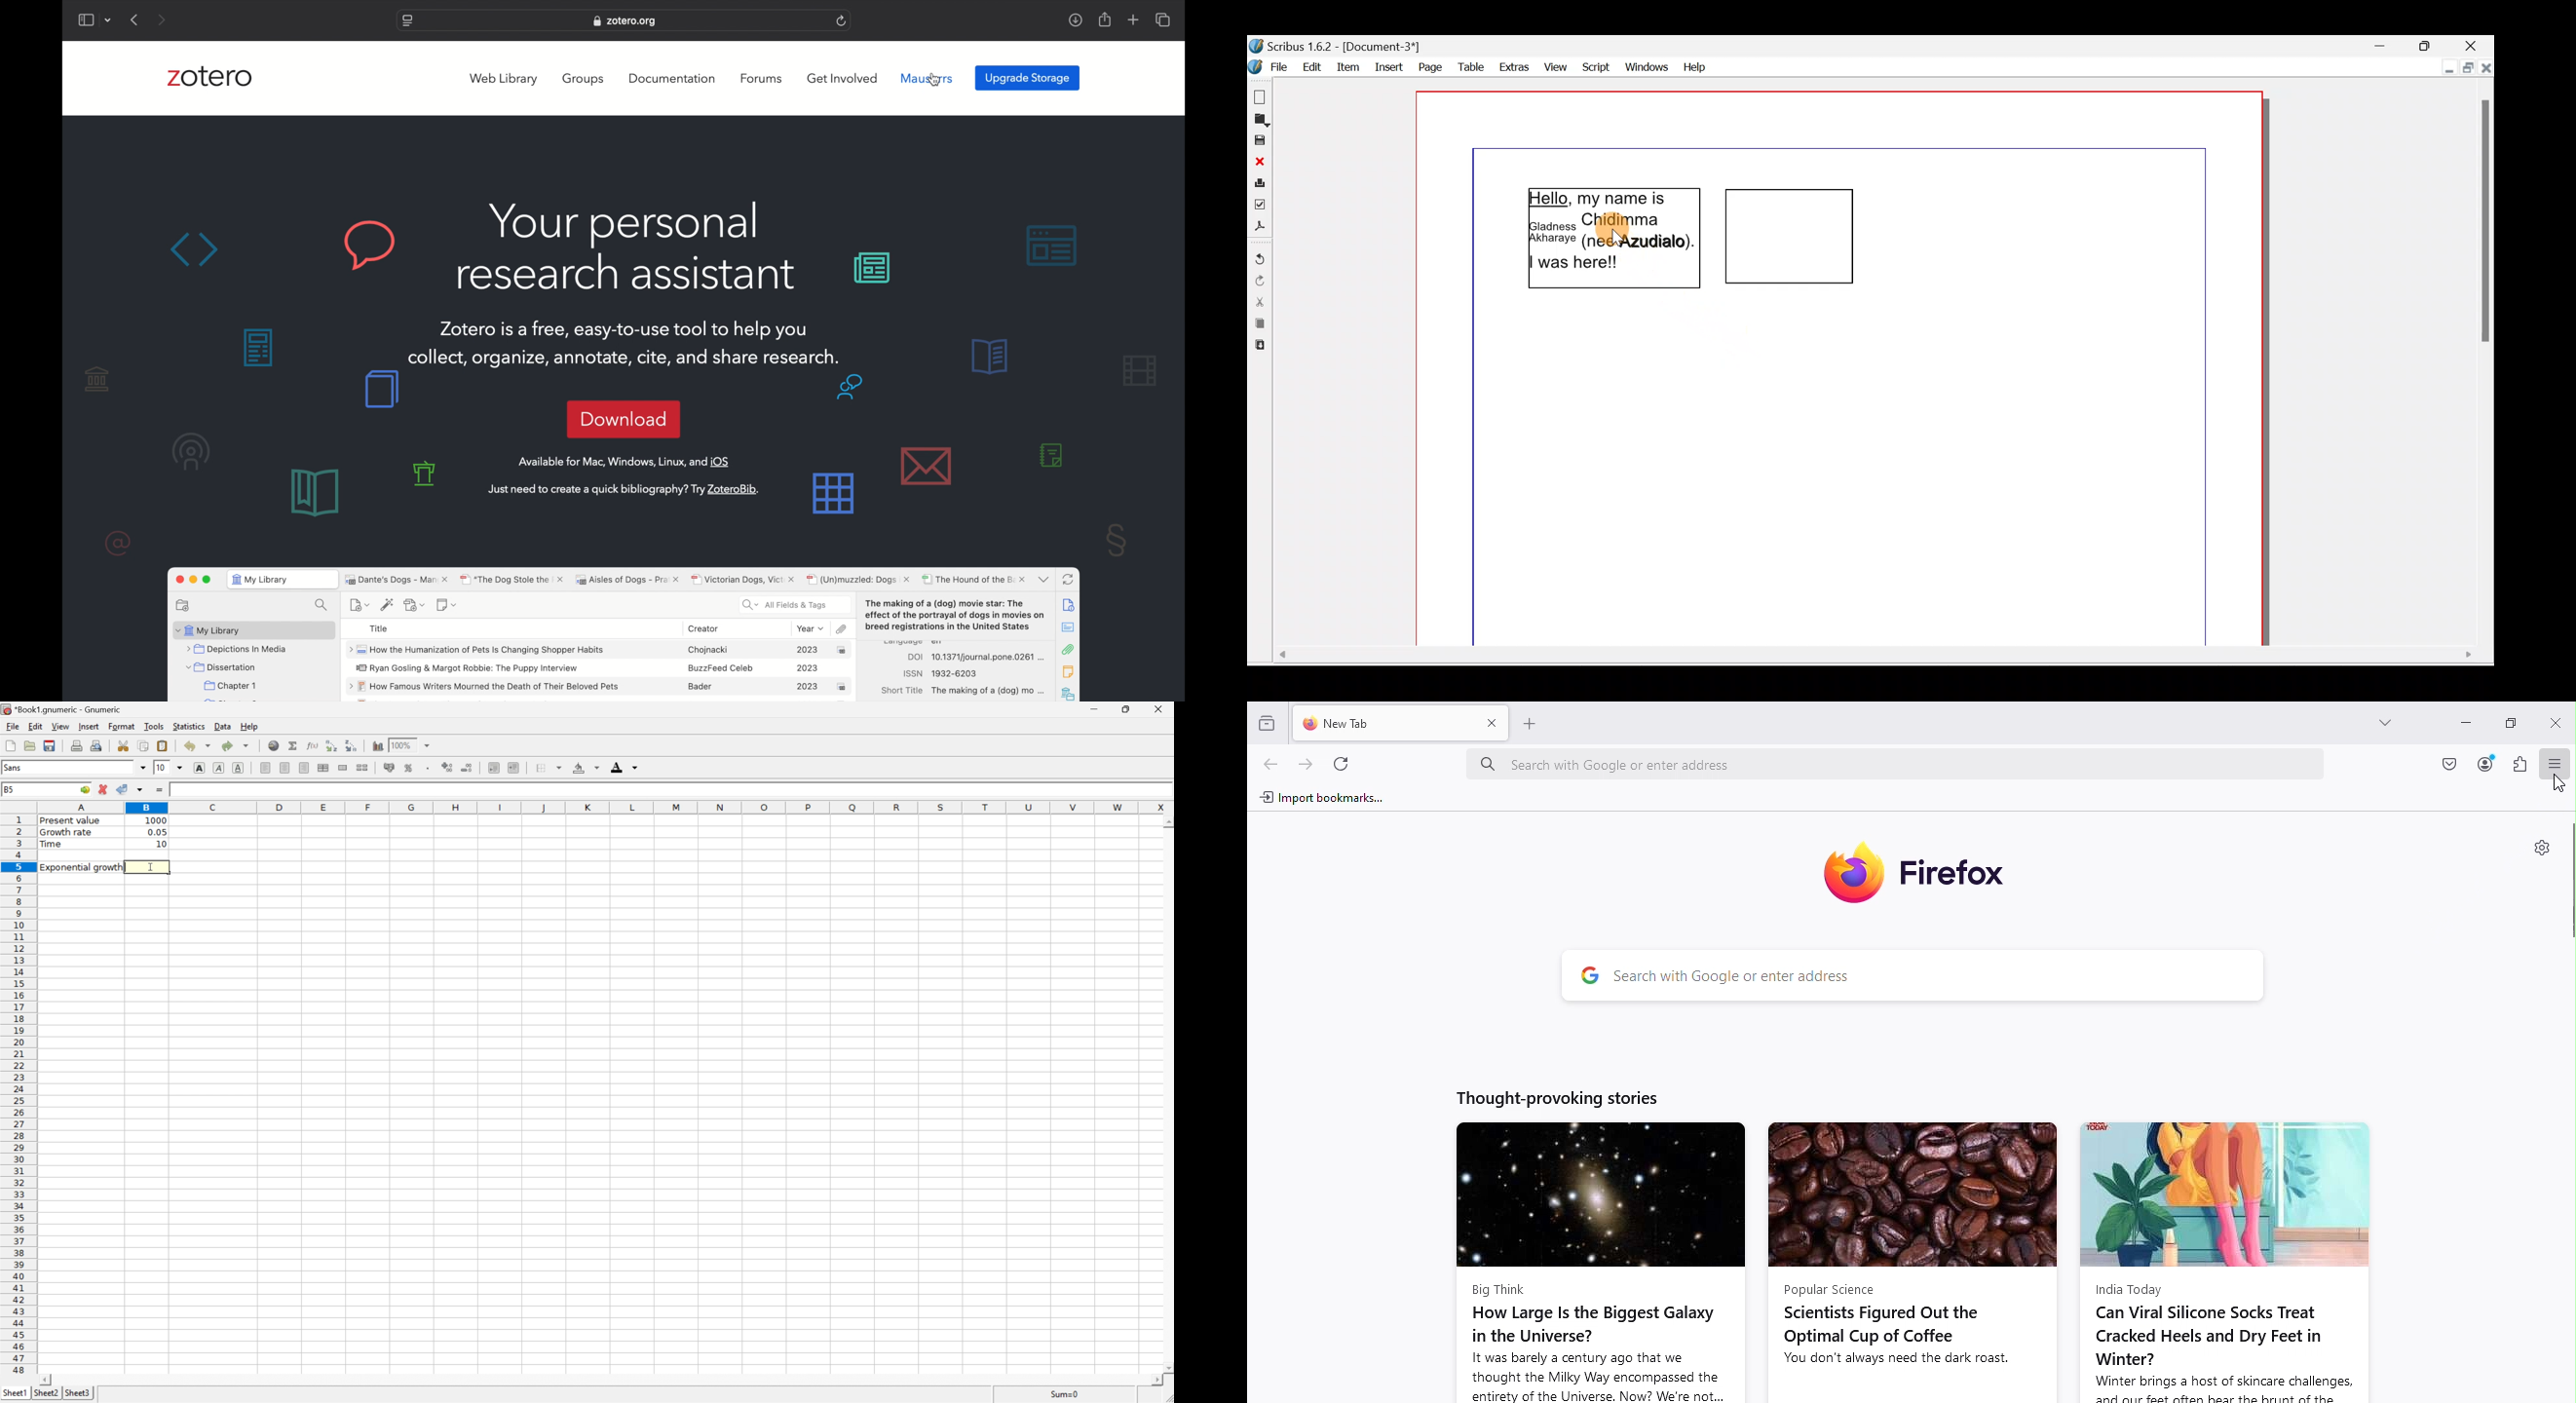 The height and width of the screenshot is (1428, 2576). What do you see at coordinates (143, 745) in the screenshot?
I see `Copy the selection` at bounding box center [143, 745].